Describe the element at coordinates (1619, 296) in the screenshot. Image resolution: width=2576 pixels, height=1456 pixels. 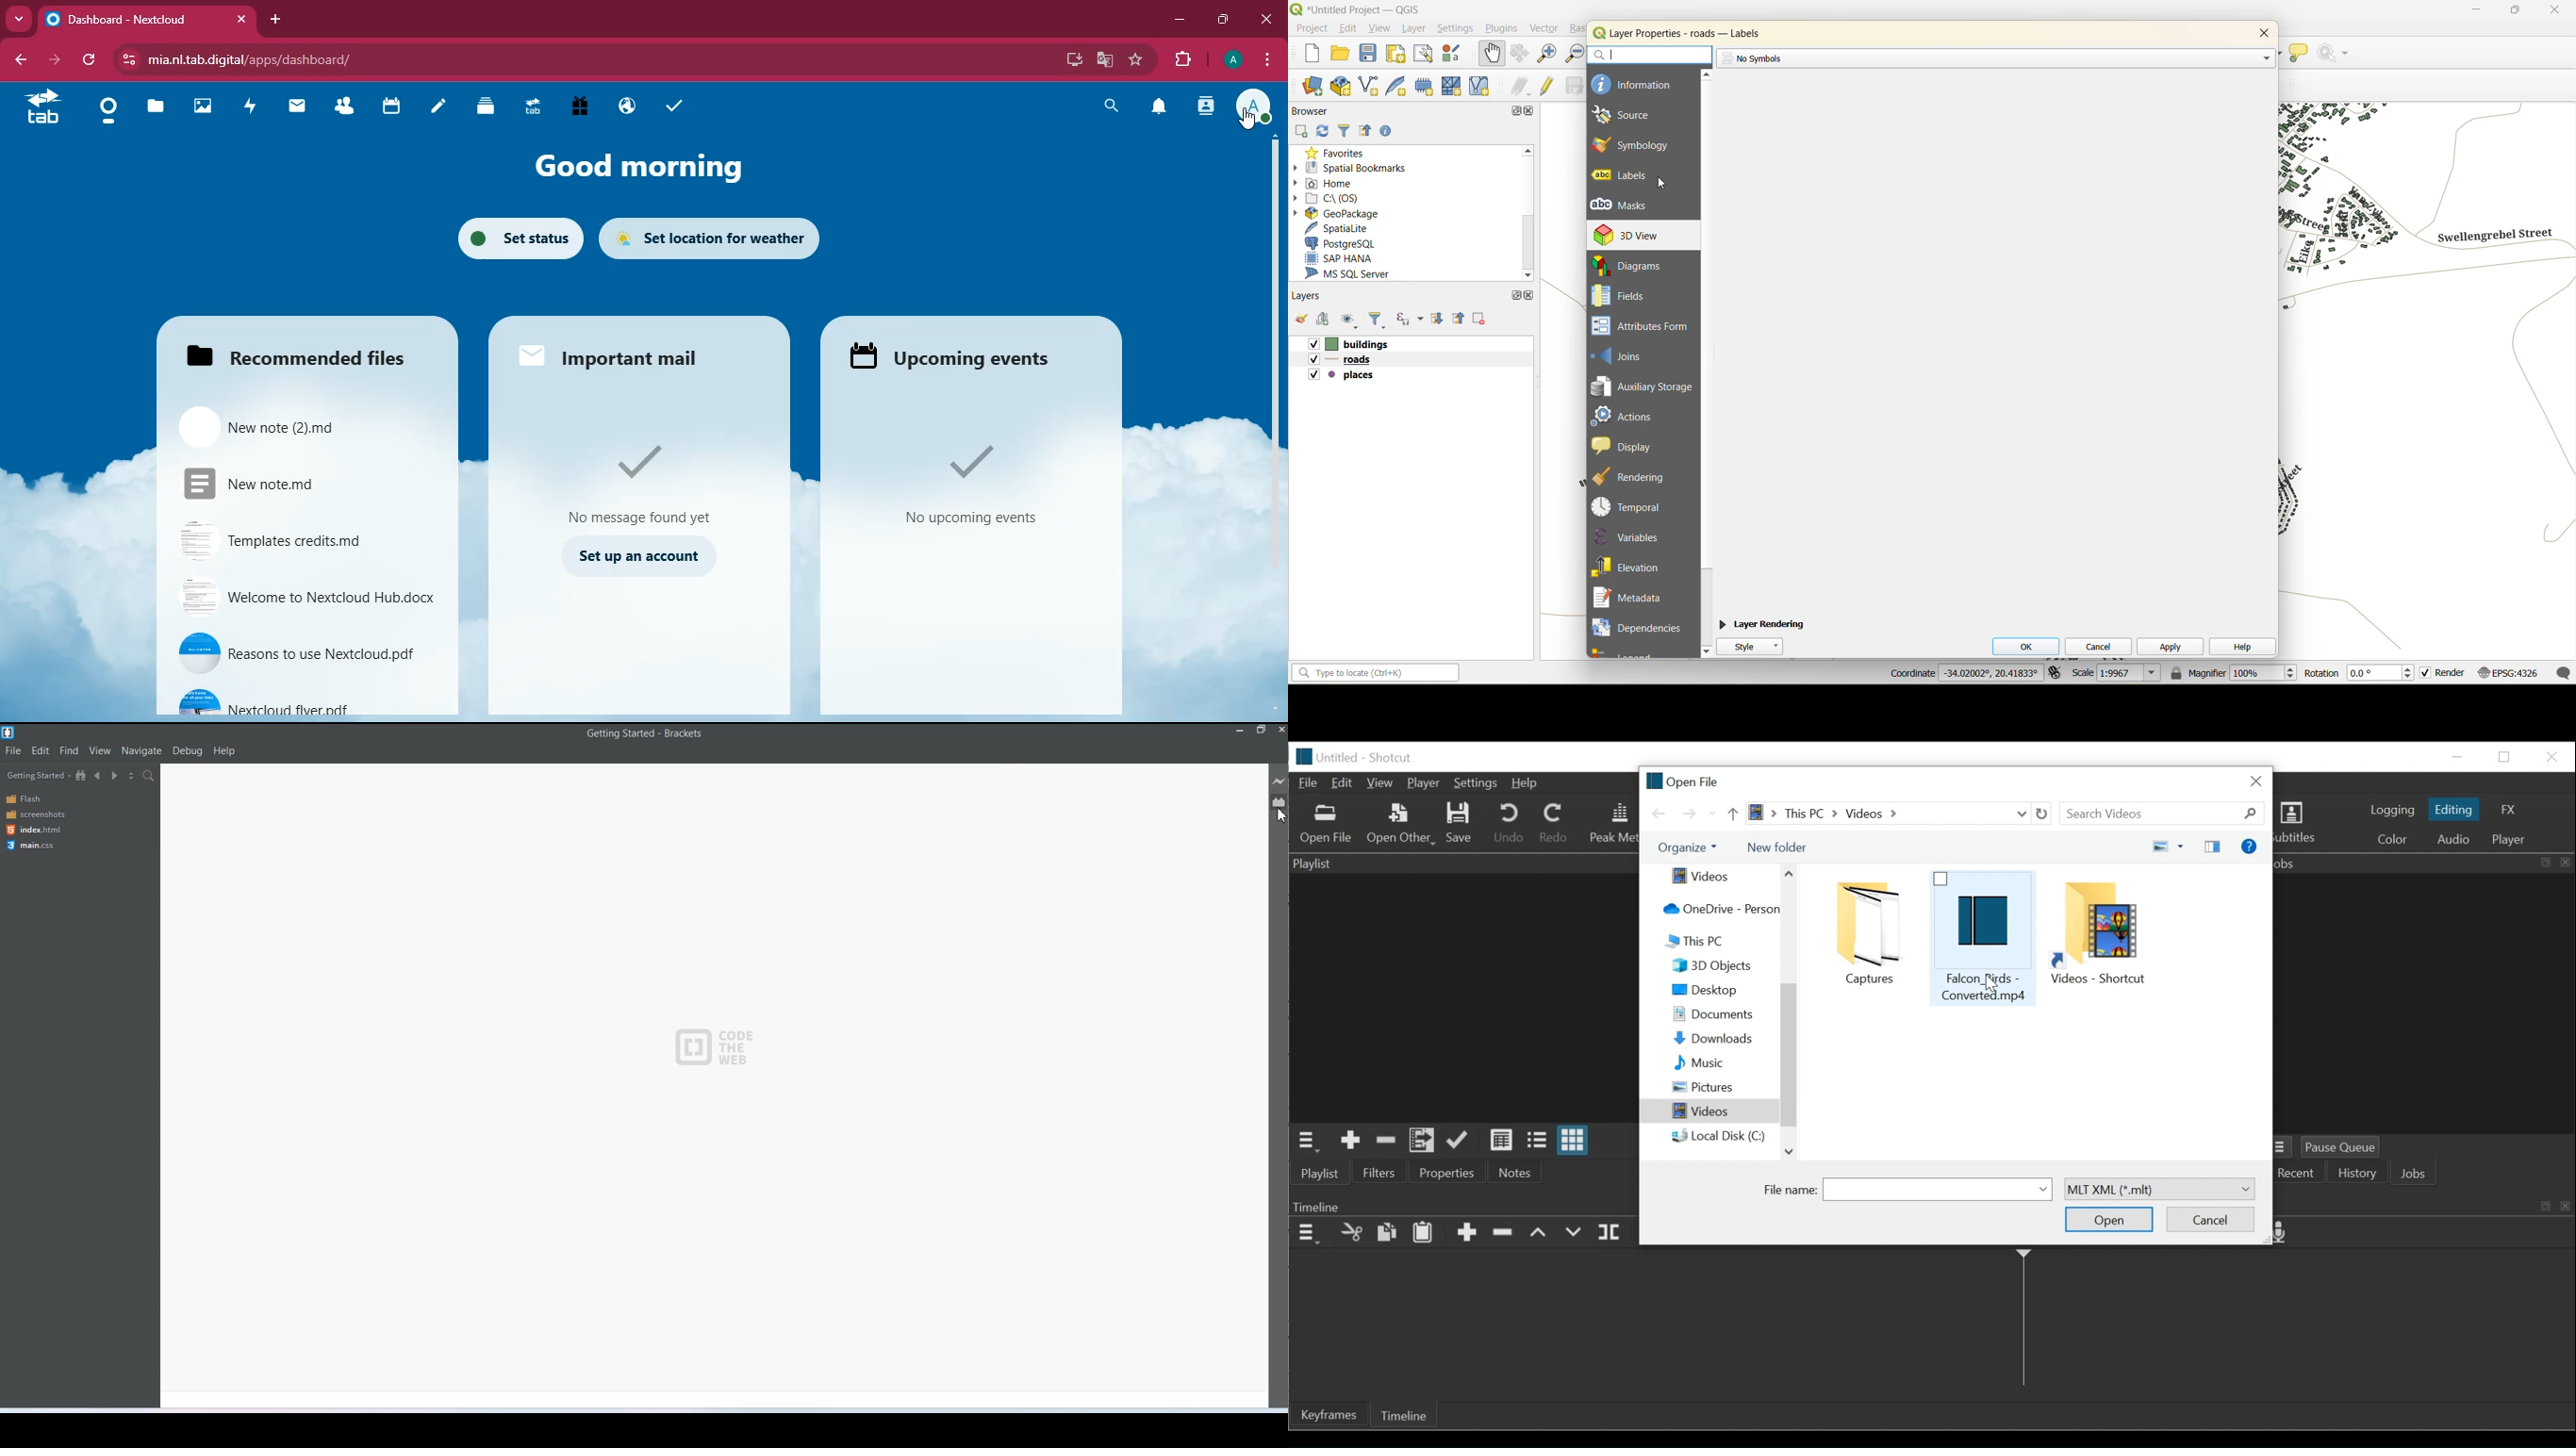
I see `fields` at that location.